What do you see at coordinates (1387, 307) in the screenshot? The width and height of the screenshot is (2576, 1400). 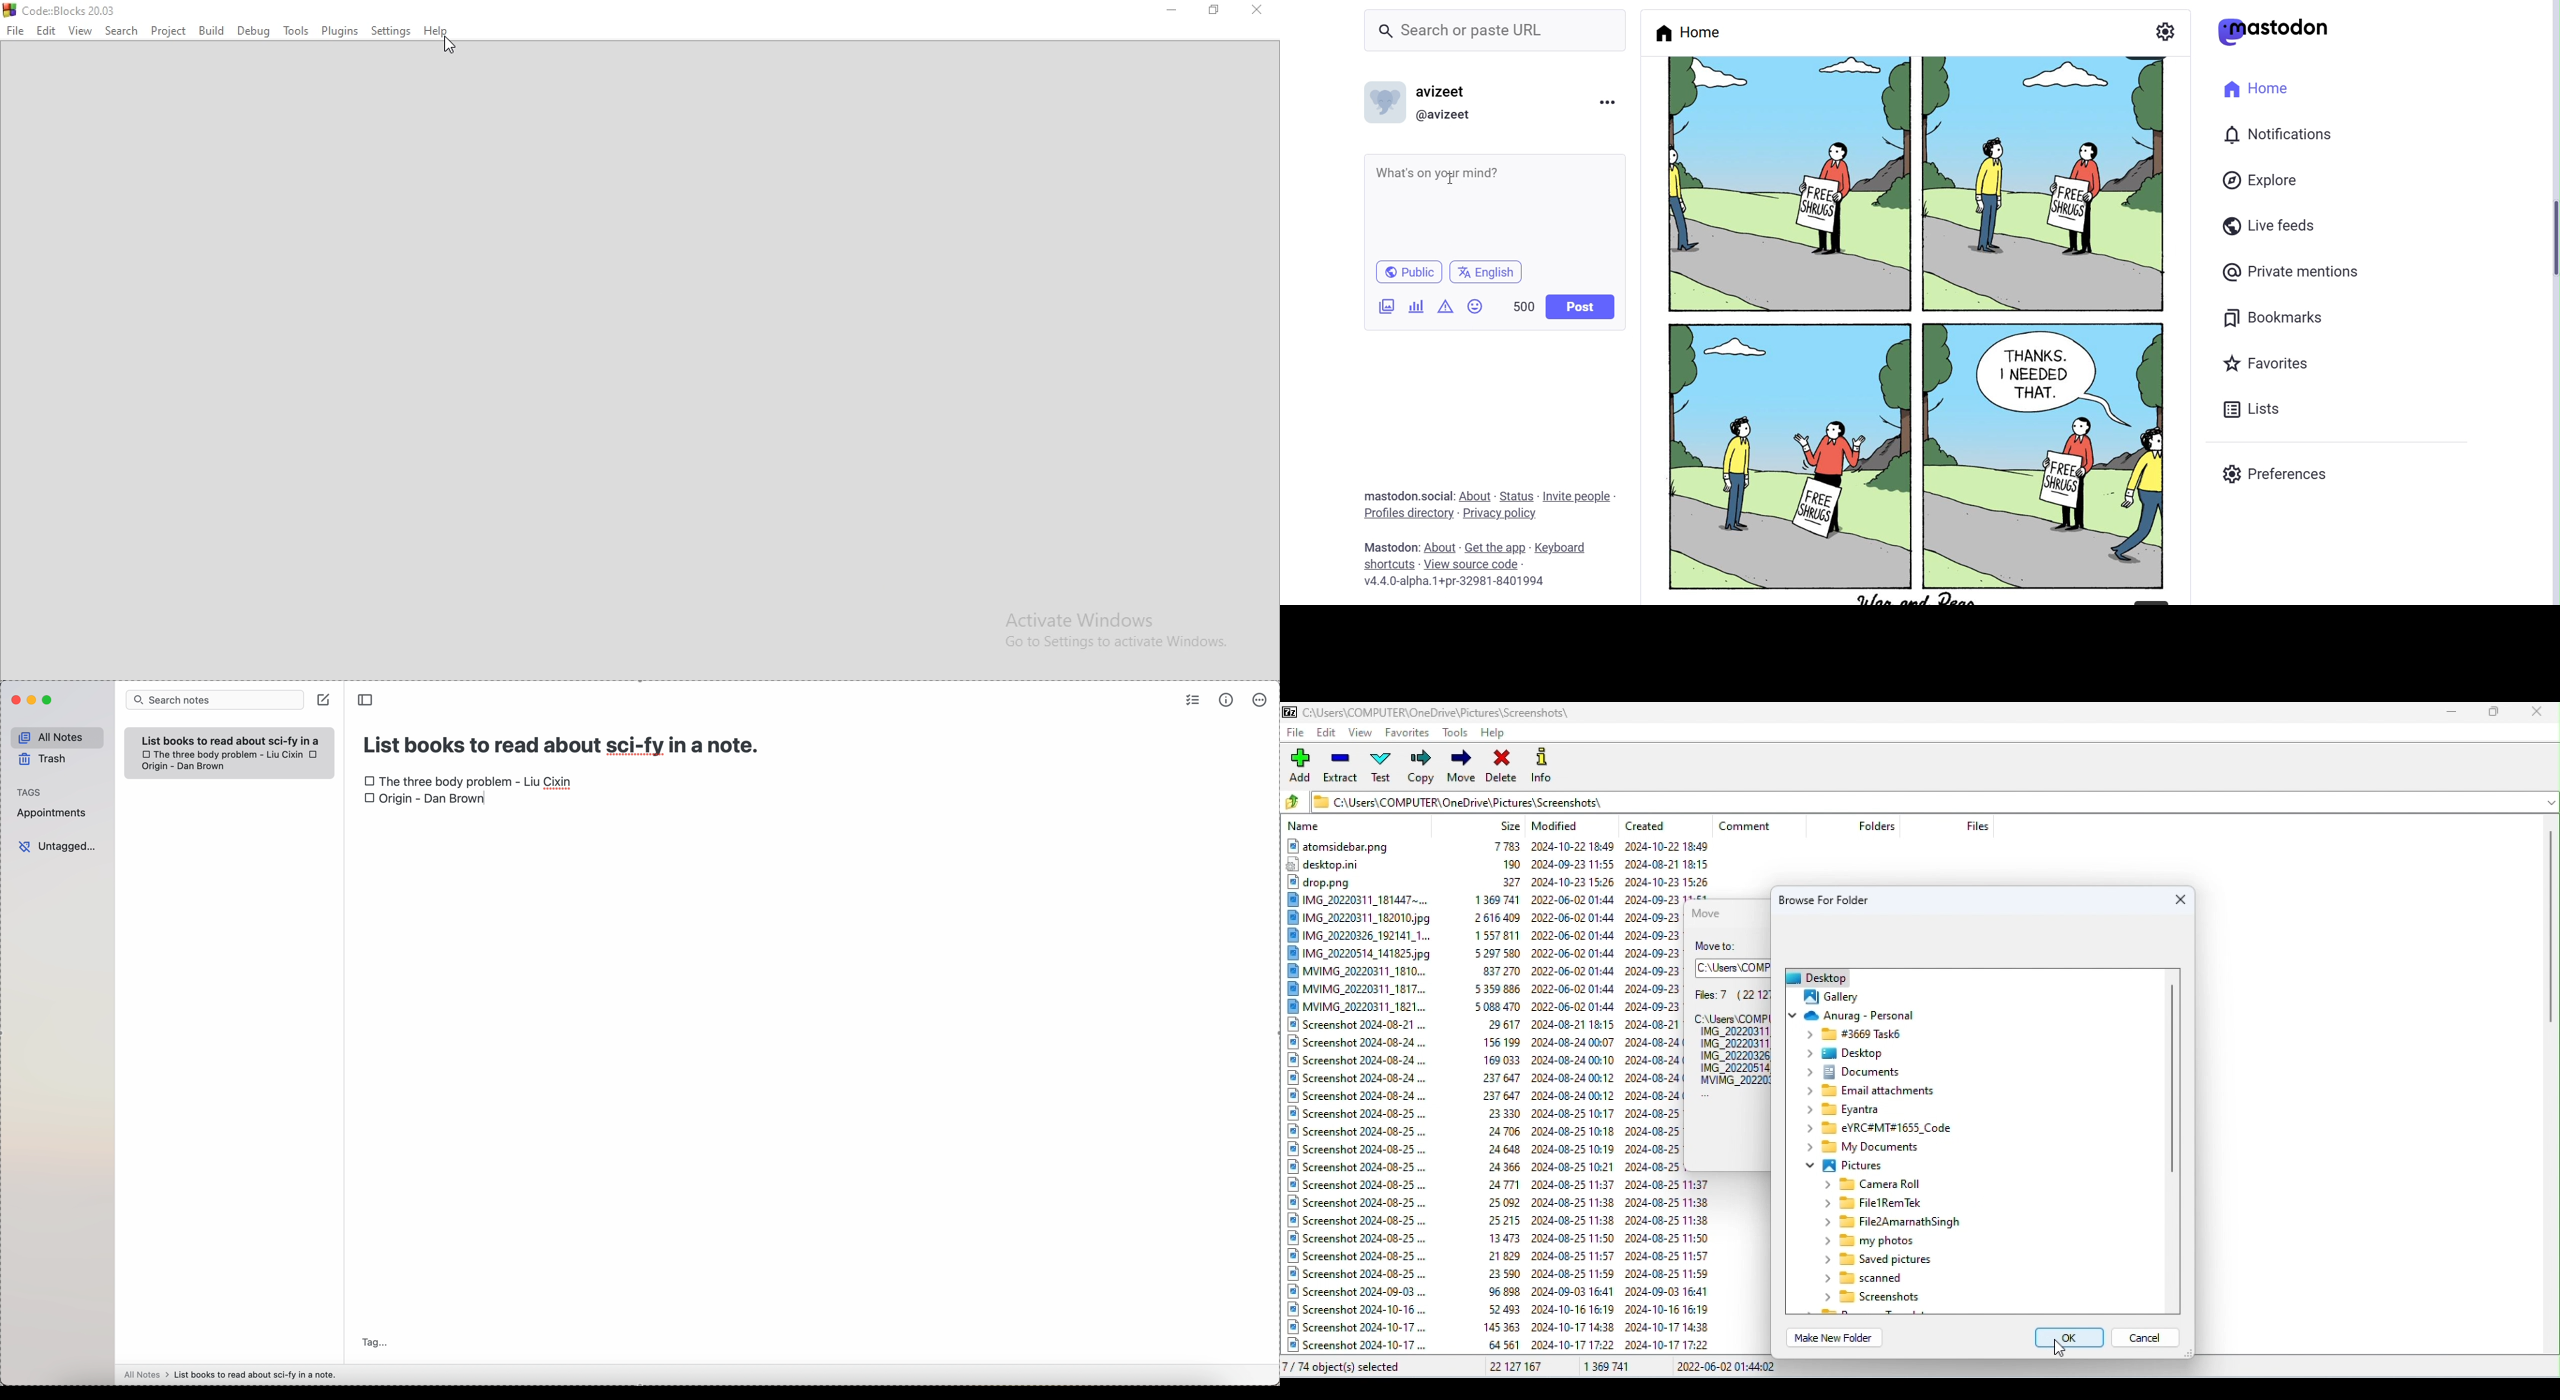 I see `Ad Images` at bounding box center [1387, 307].